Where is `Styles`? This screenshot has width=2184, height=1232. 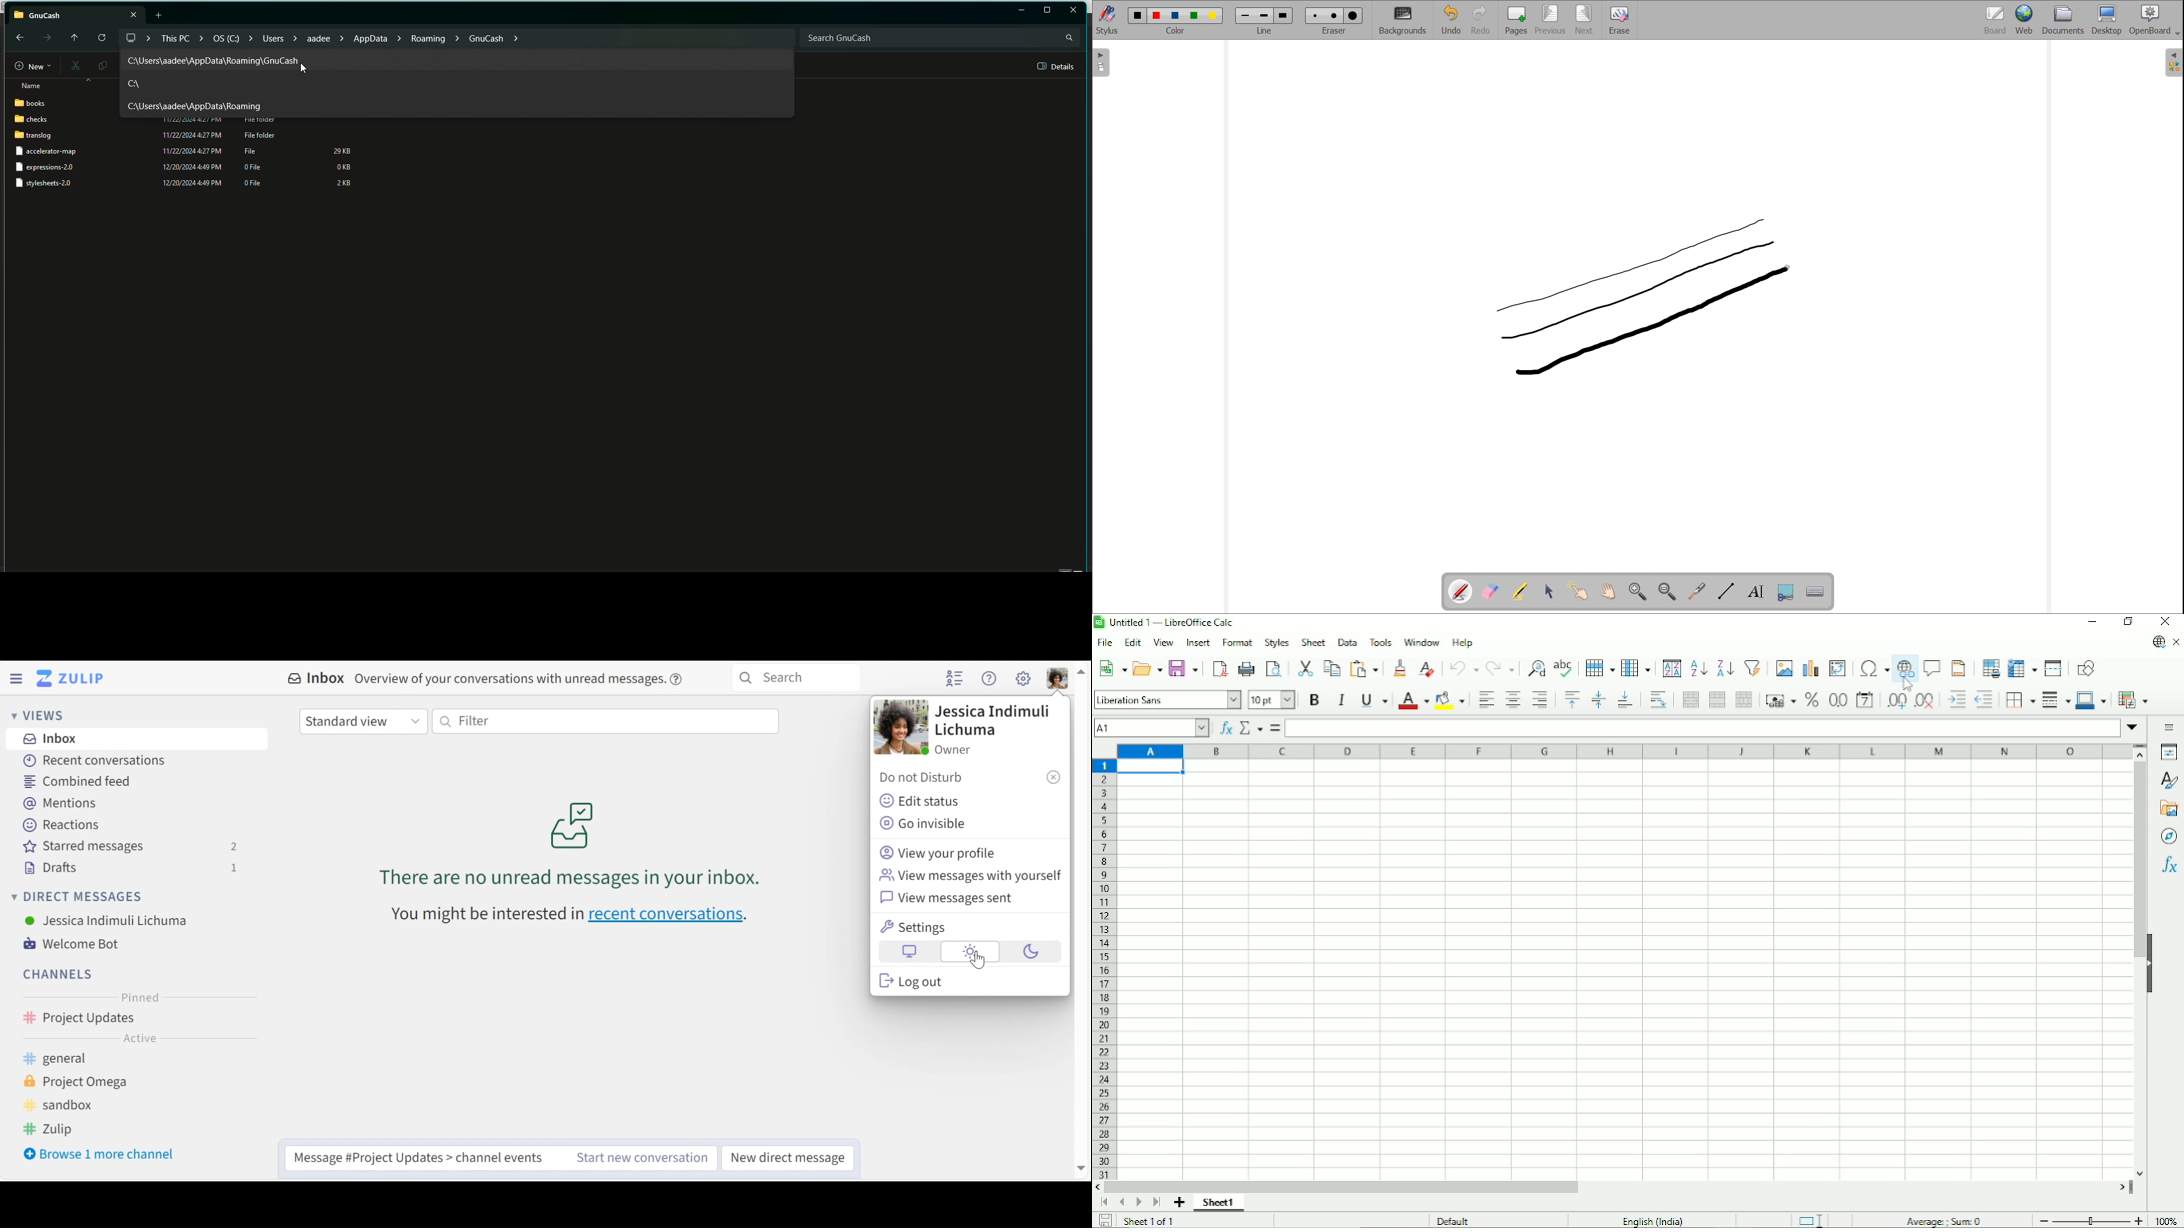 Styles is located at coordinates (2170, 781).